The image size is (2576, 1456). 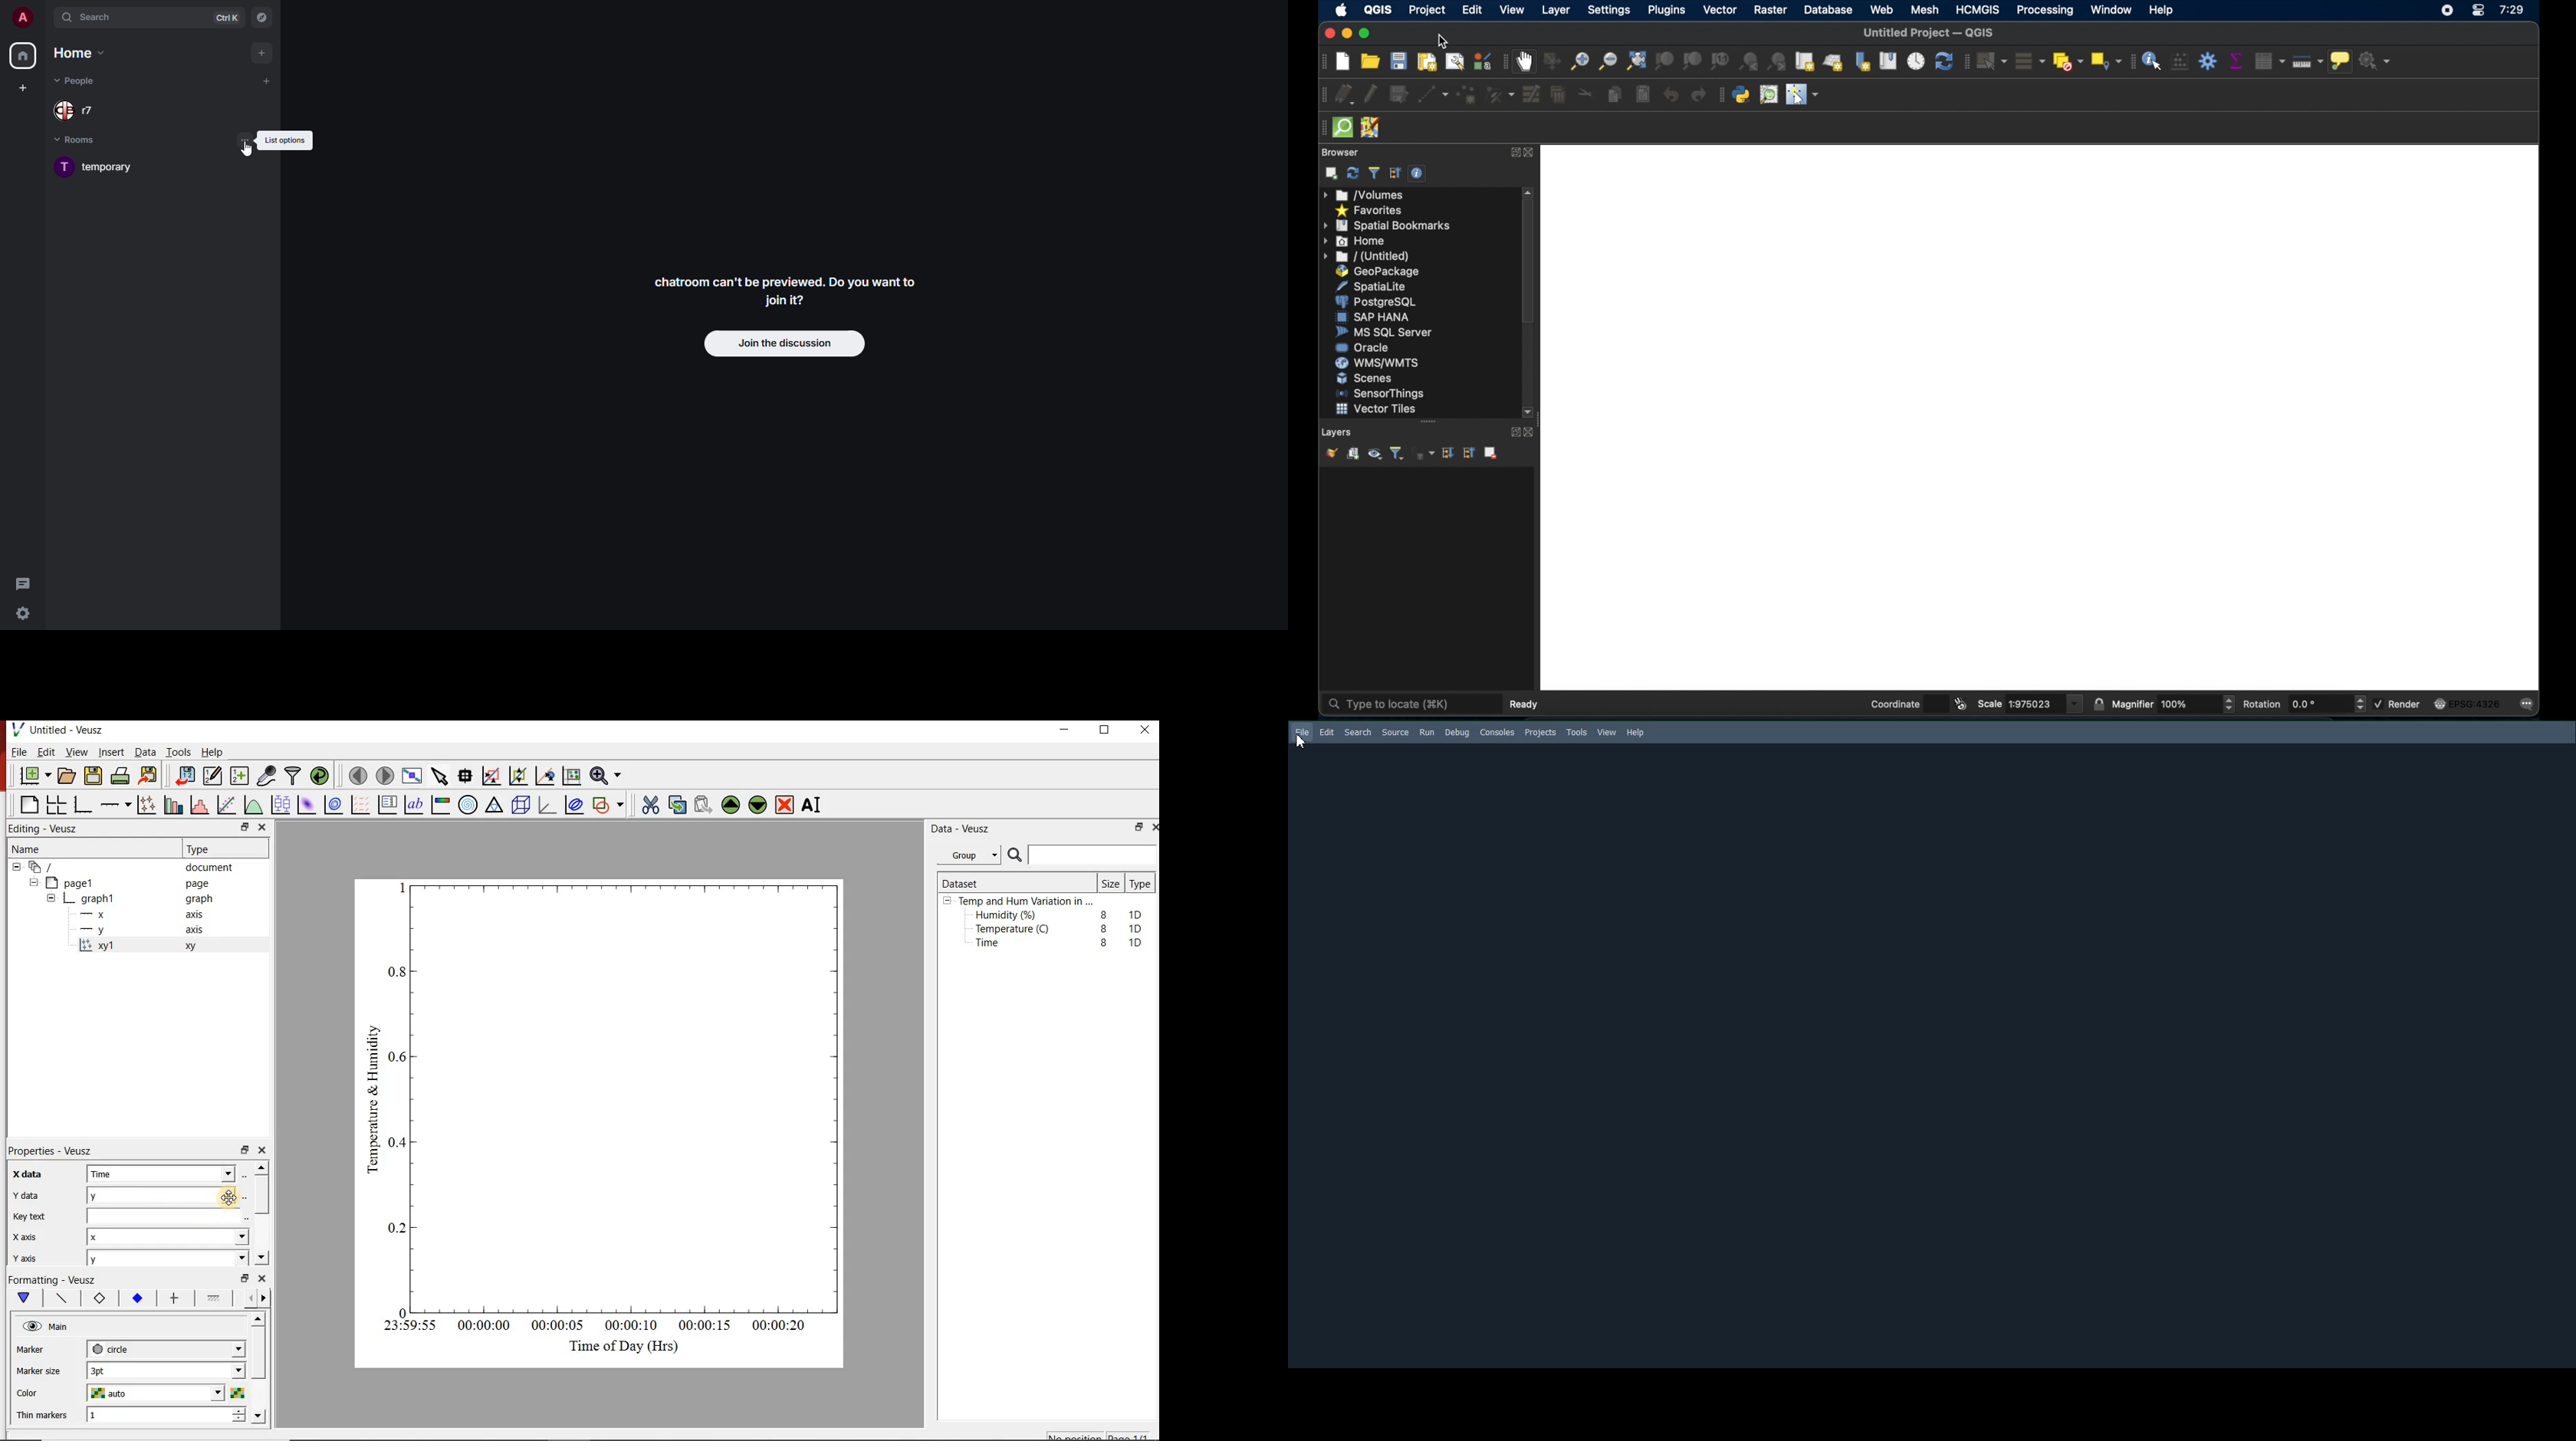 What do you see at coordinates (117, 803) in the screenshot?
I see `add an axis to a plot` at bounding box center [117, 803].